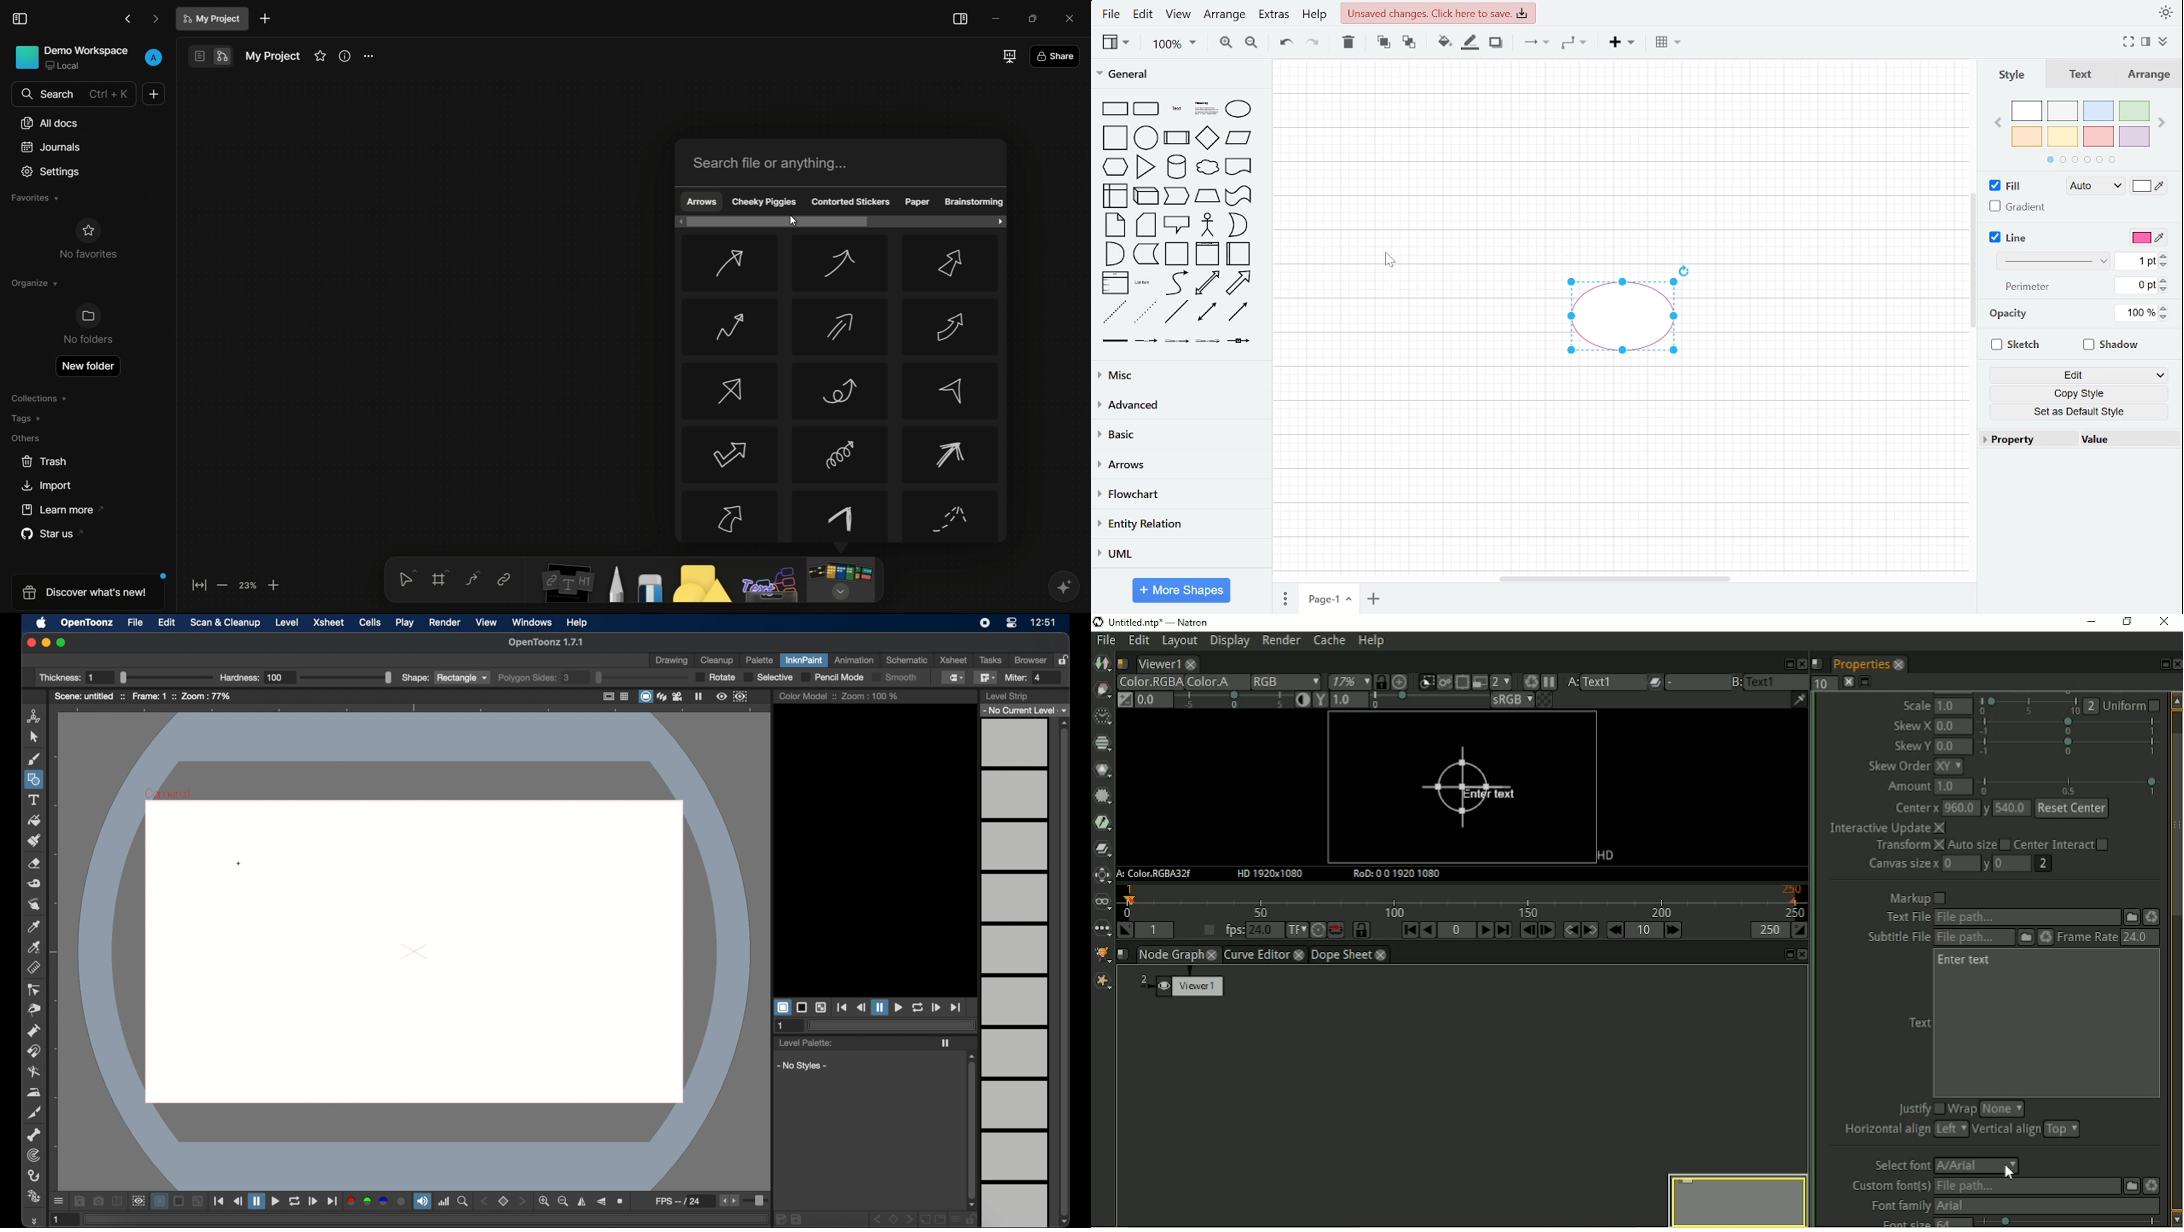 The height and width of the screenshot is (1232, 2184). I want to click on entity relation, so click(1175, 525).